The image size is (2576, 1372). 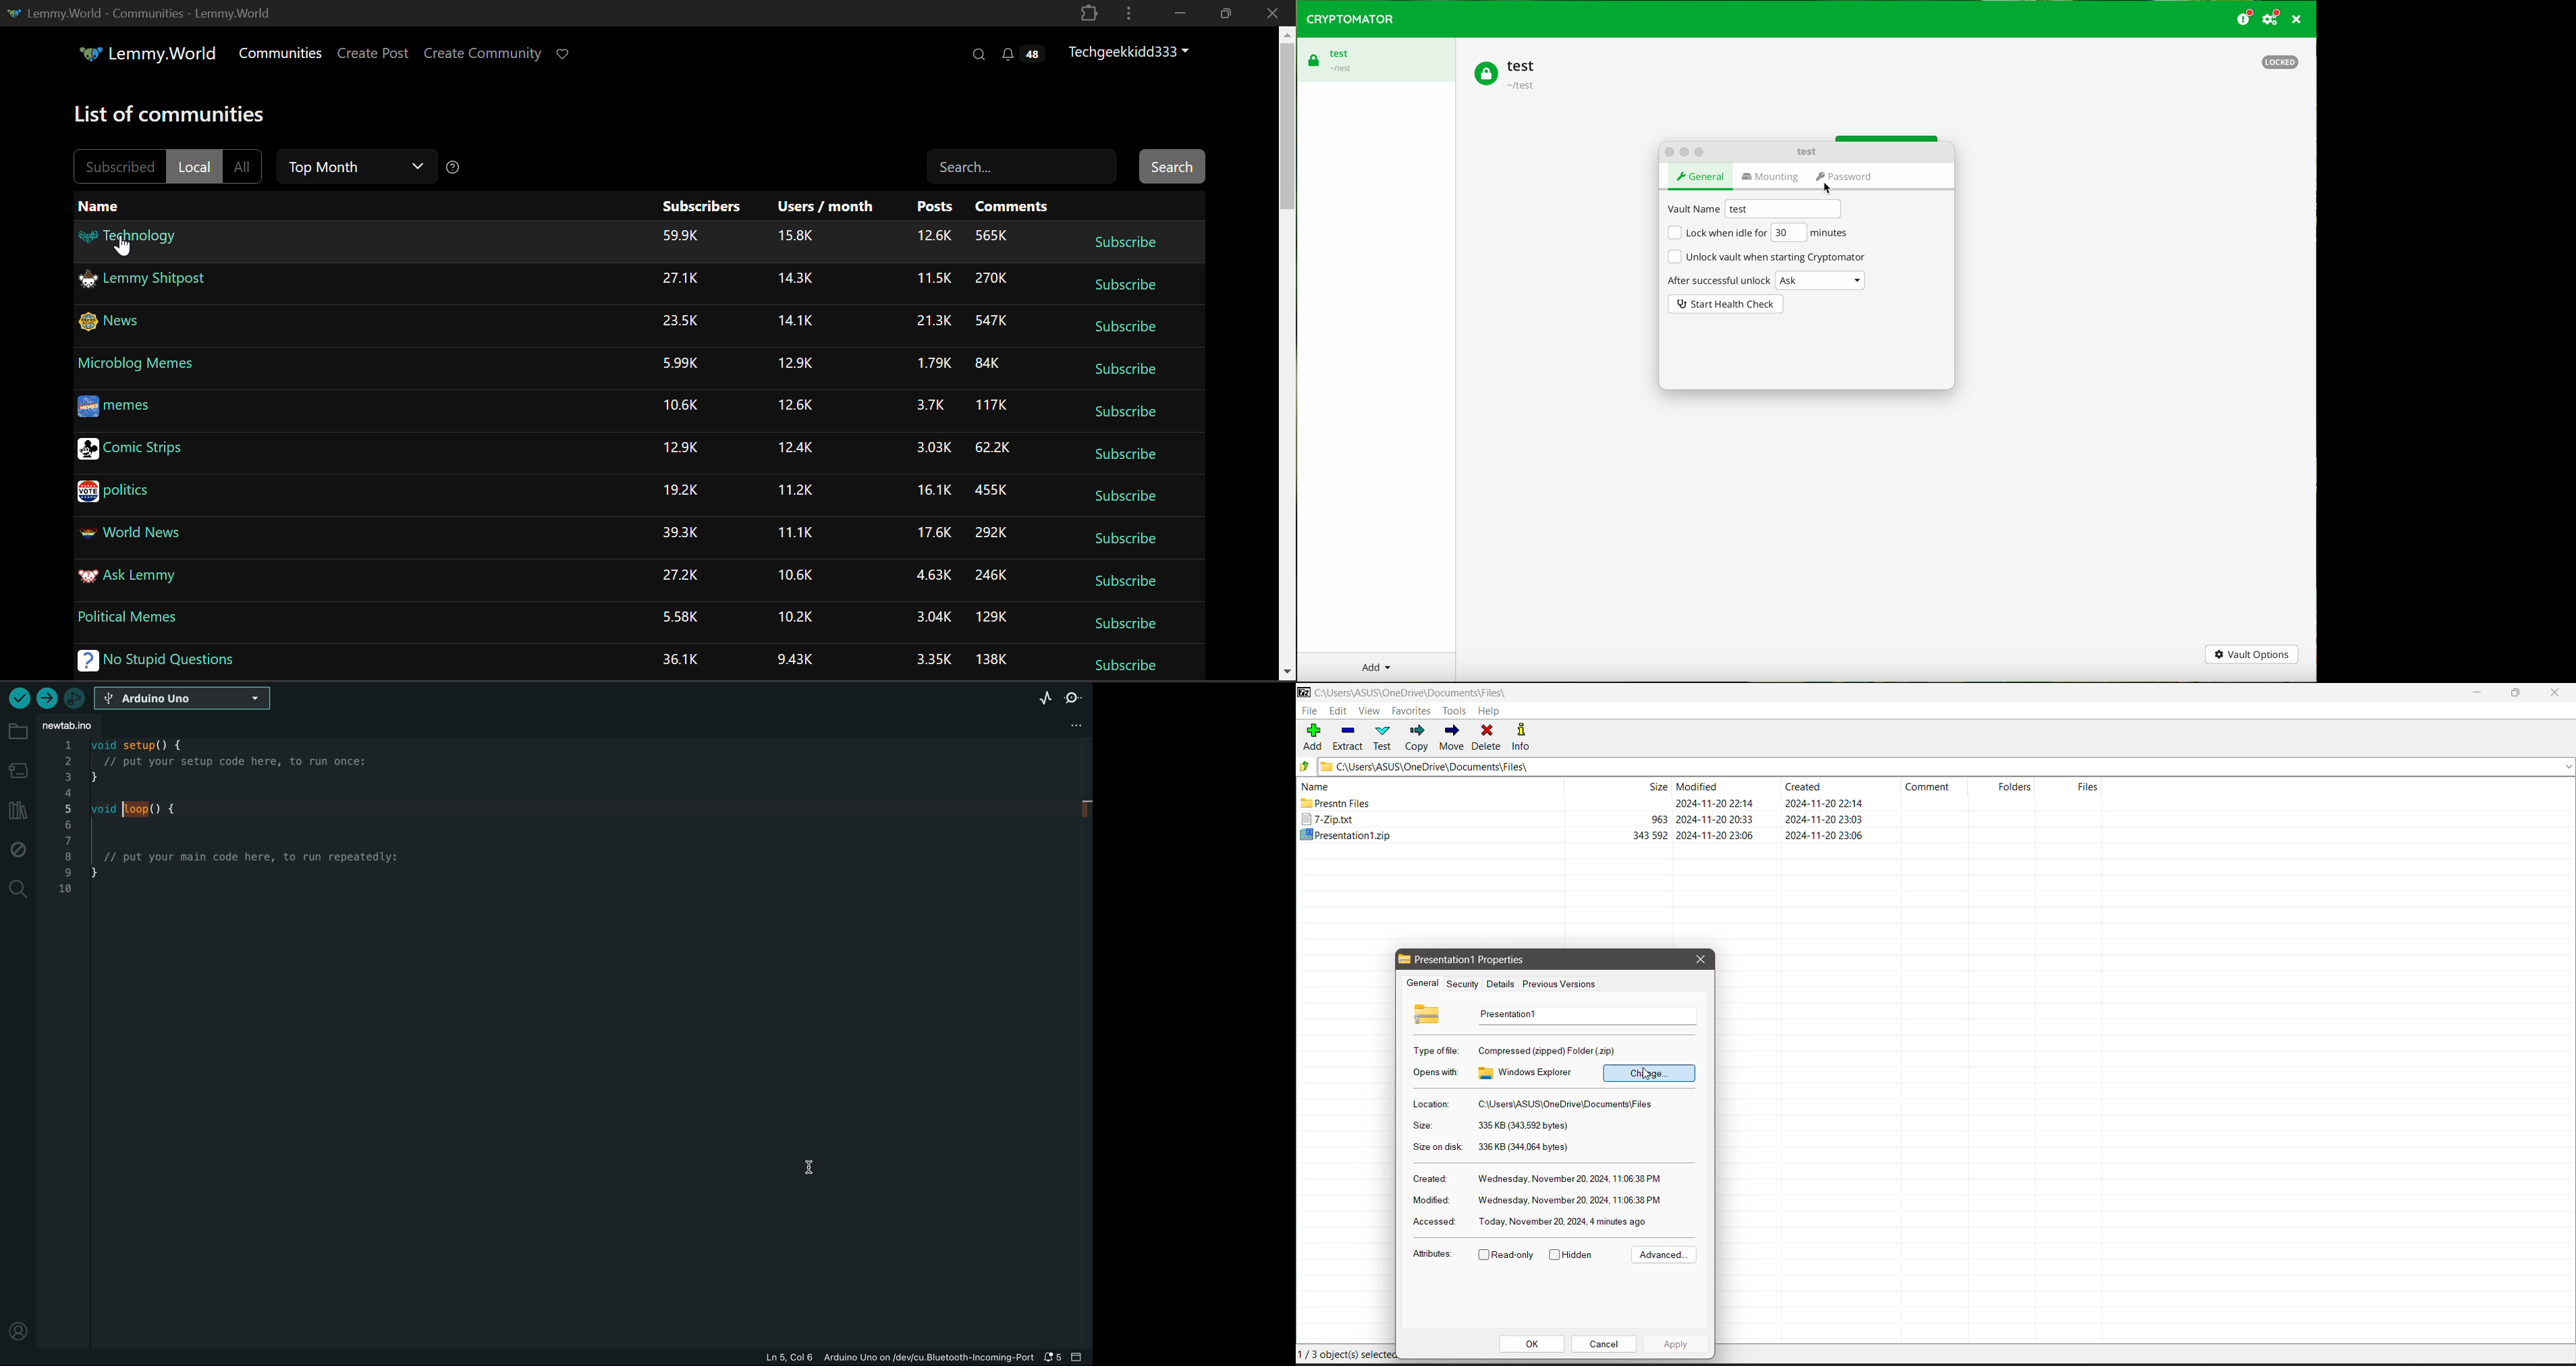 I want to click on Amount, so click(x=930, y=448).